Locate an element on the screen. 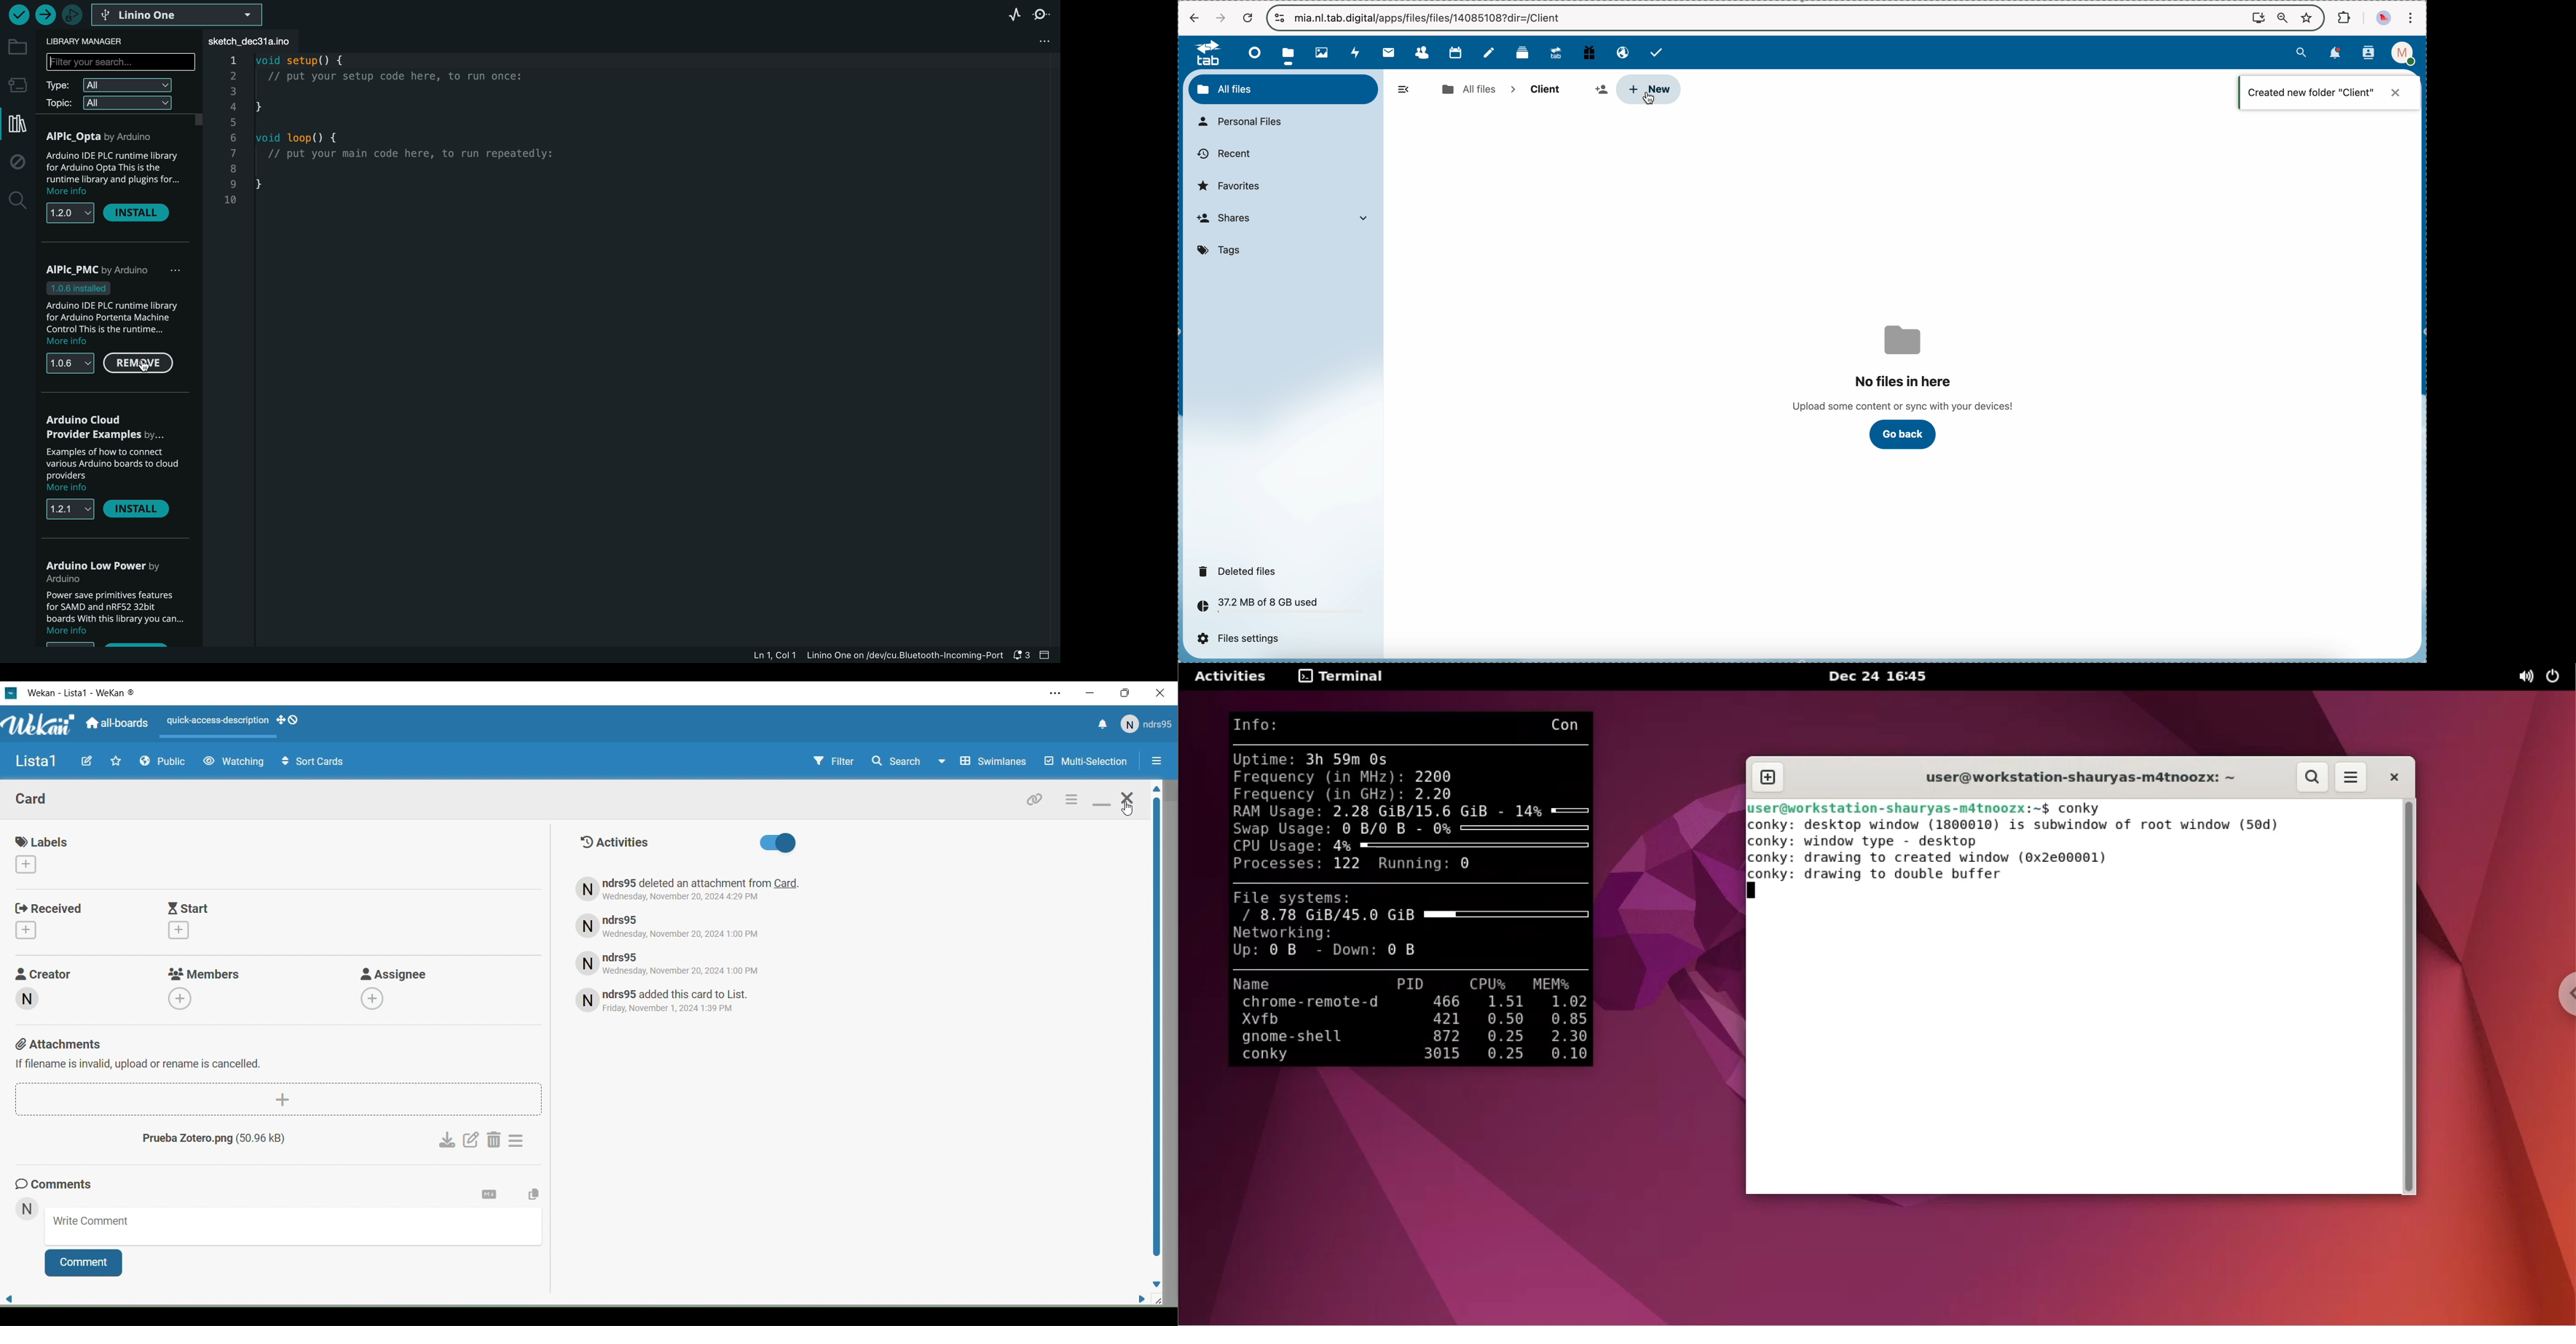 Image resolution: width=2576 pixels, height=1344 pixels. Close is located at coordinates (1164, 694).